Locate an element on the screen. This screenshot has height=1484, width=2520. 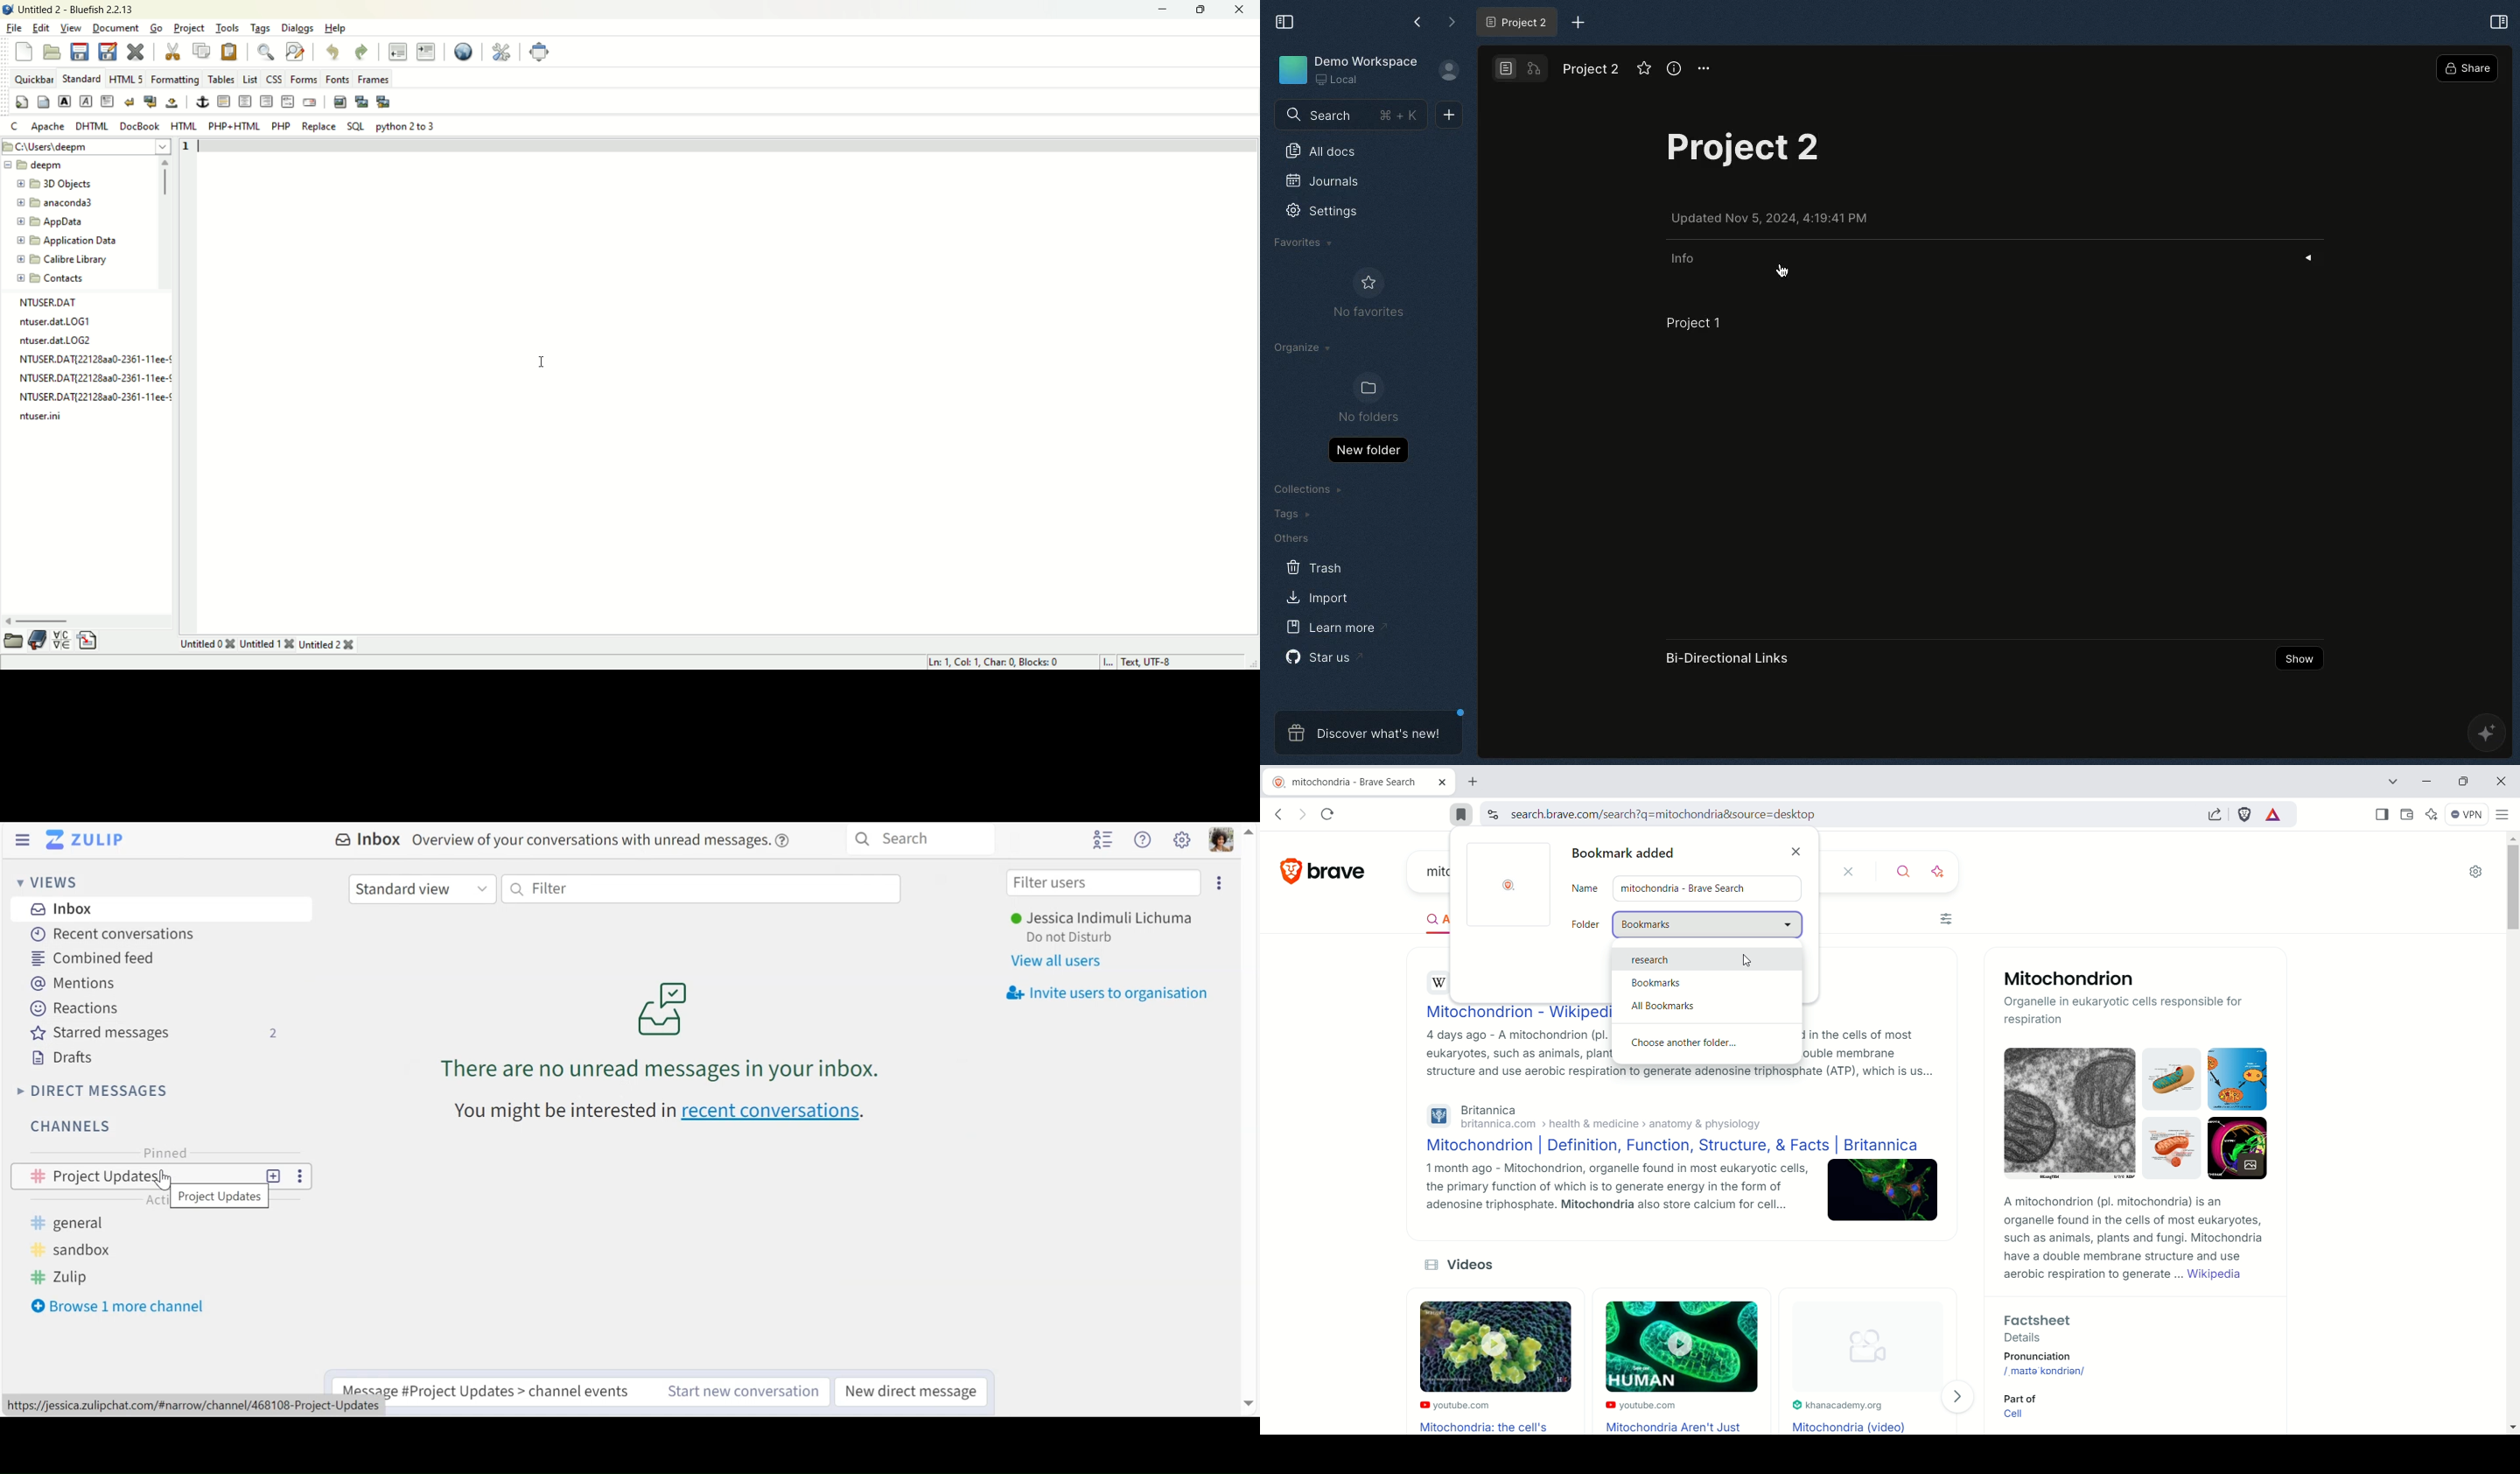
Direct Messages is located at coordinates (95, 1090).